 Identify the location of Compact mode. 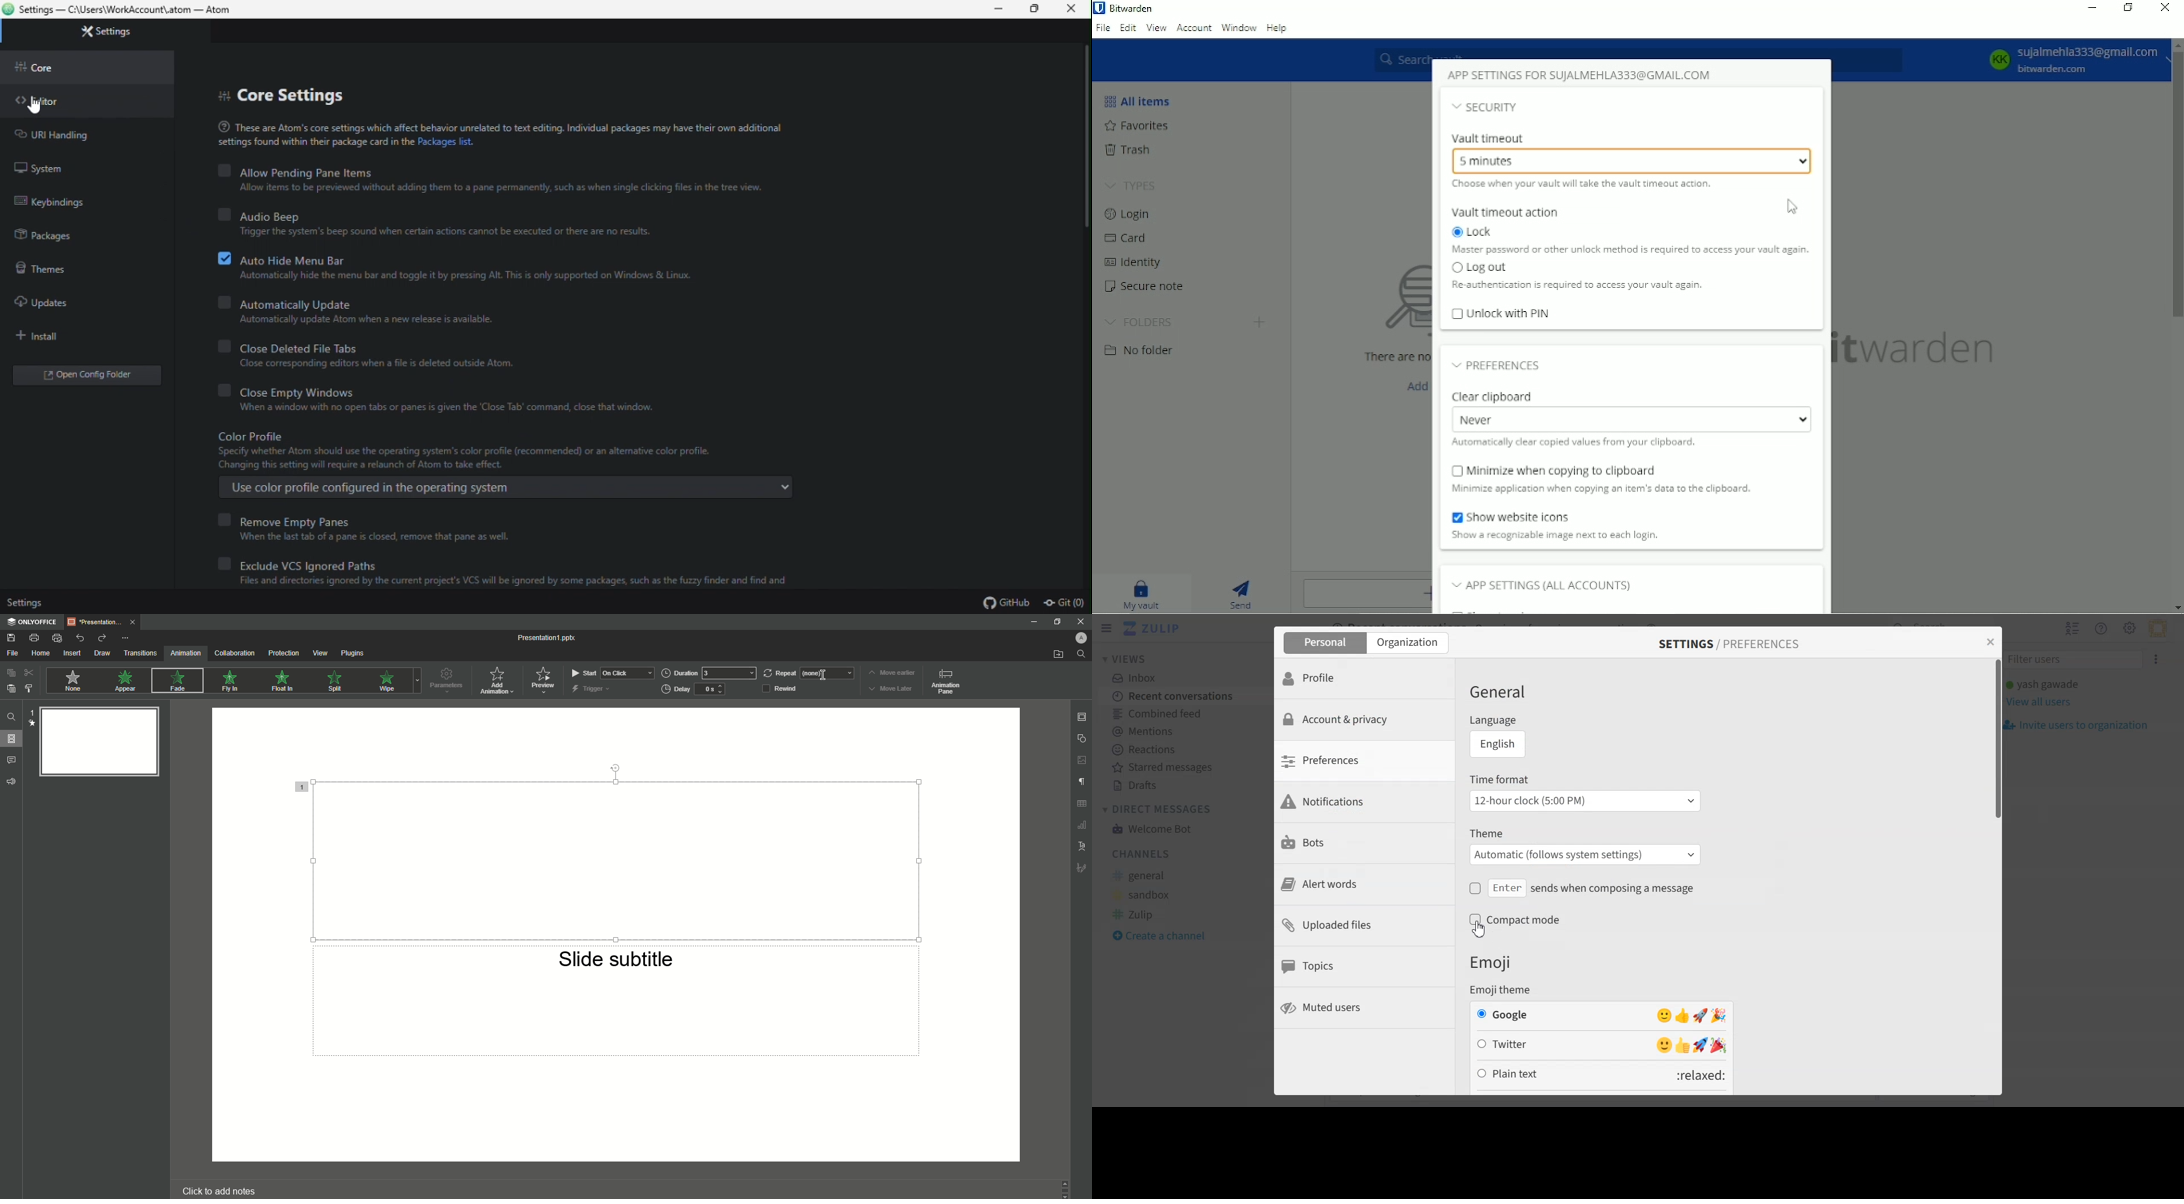
(1531, 926).